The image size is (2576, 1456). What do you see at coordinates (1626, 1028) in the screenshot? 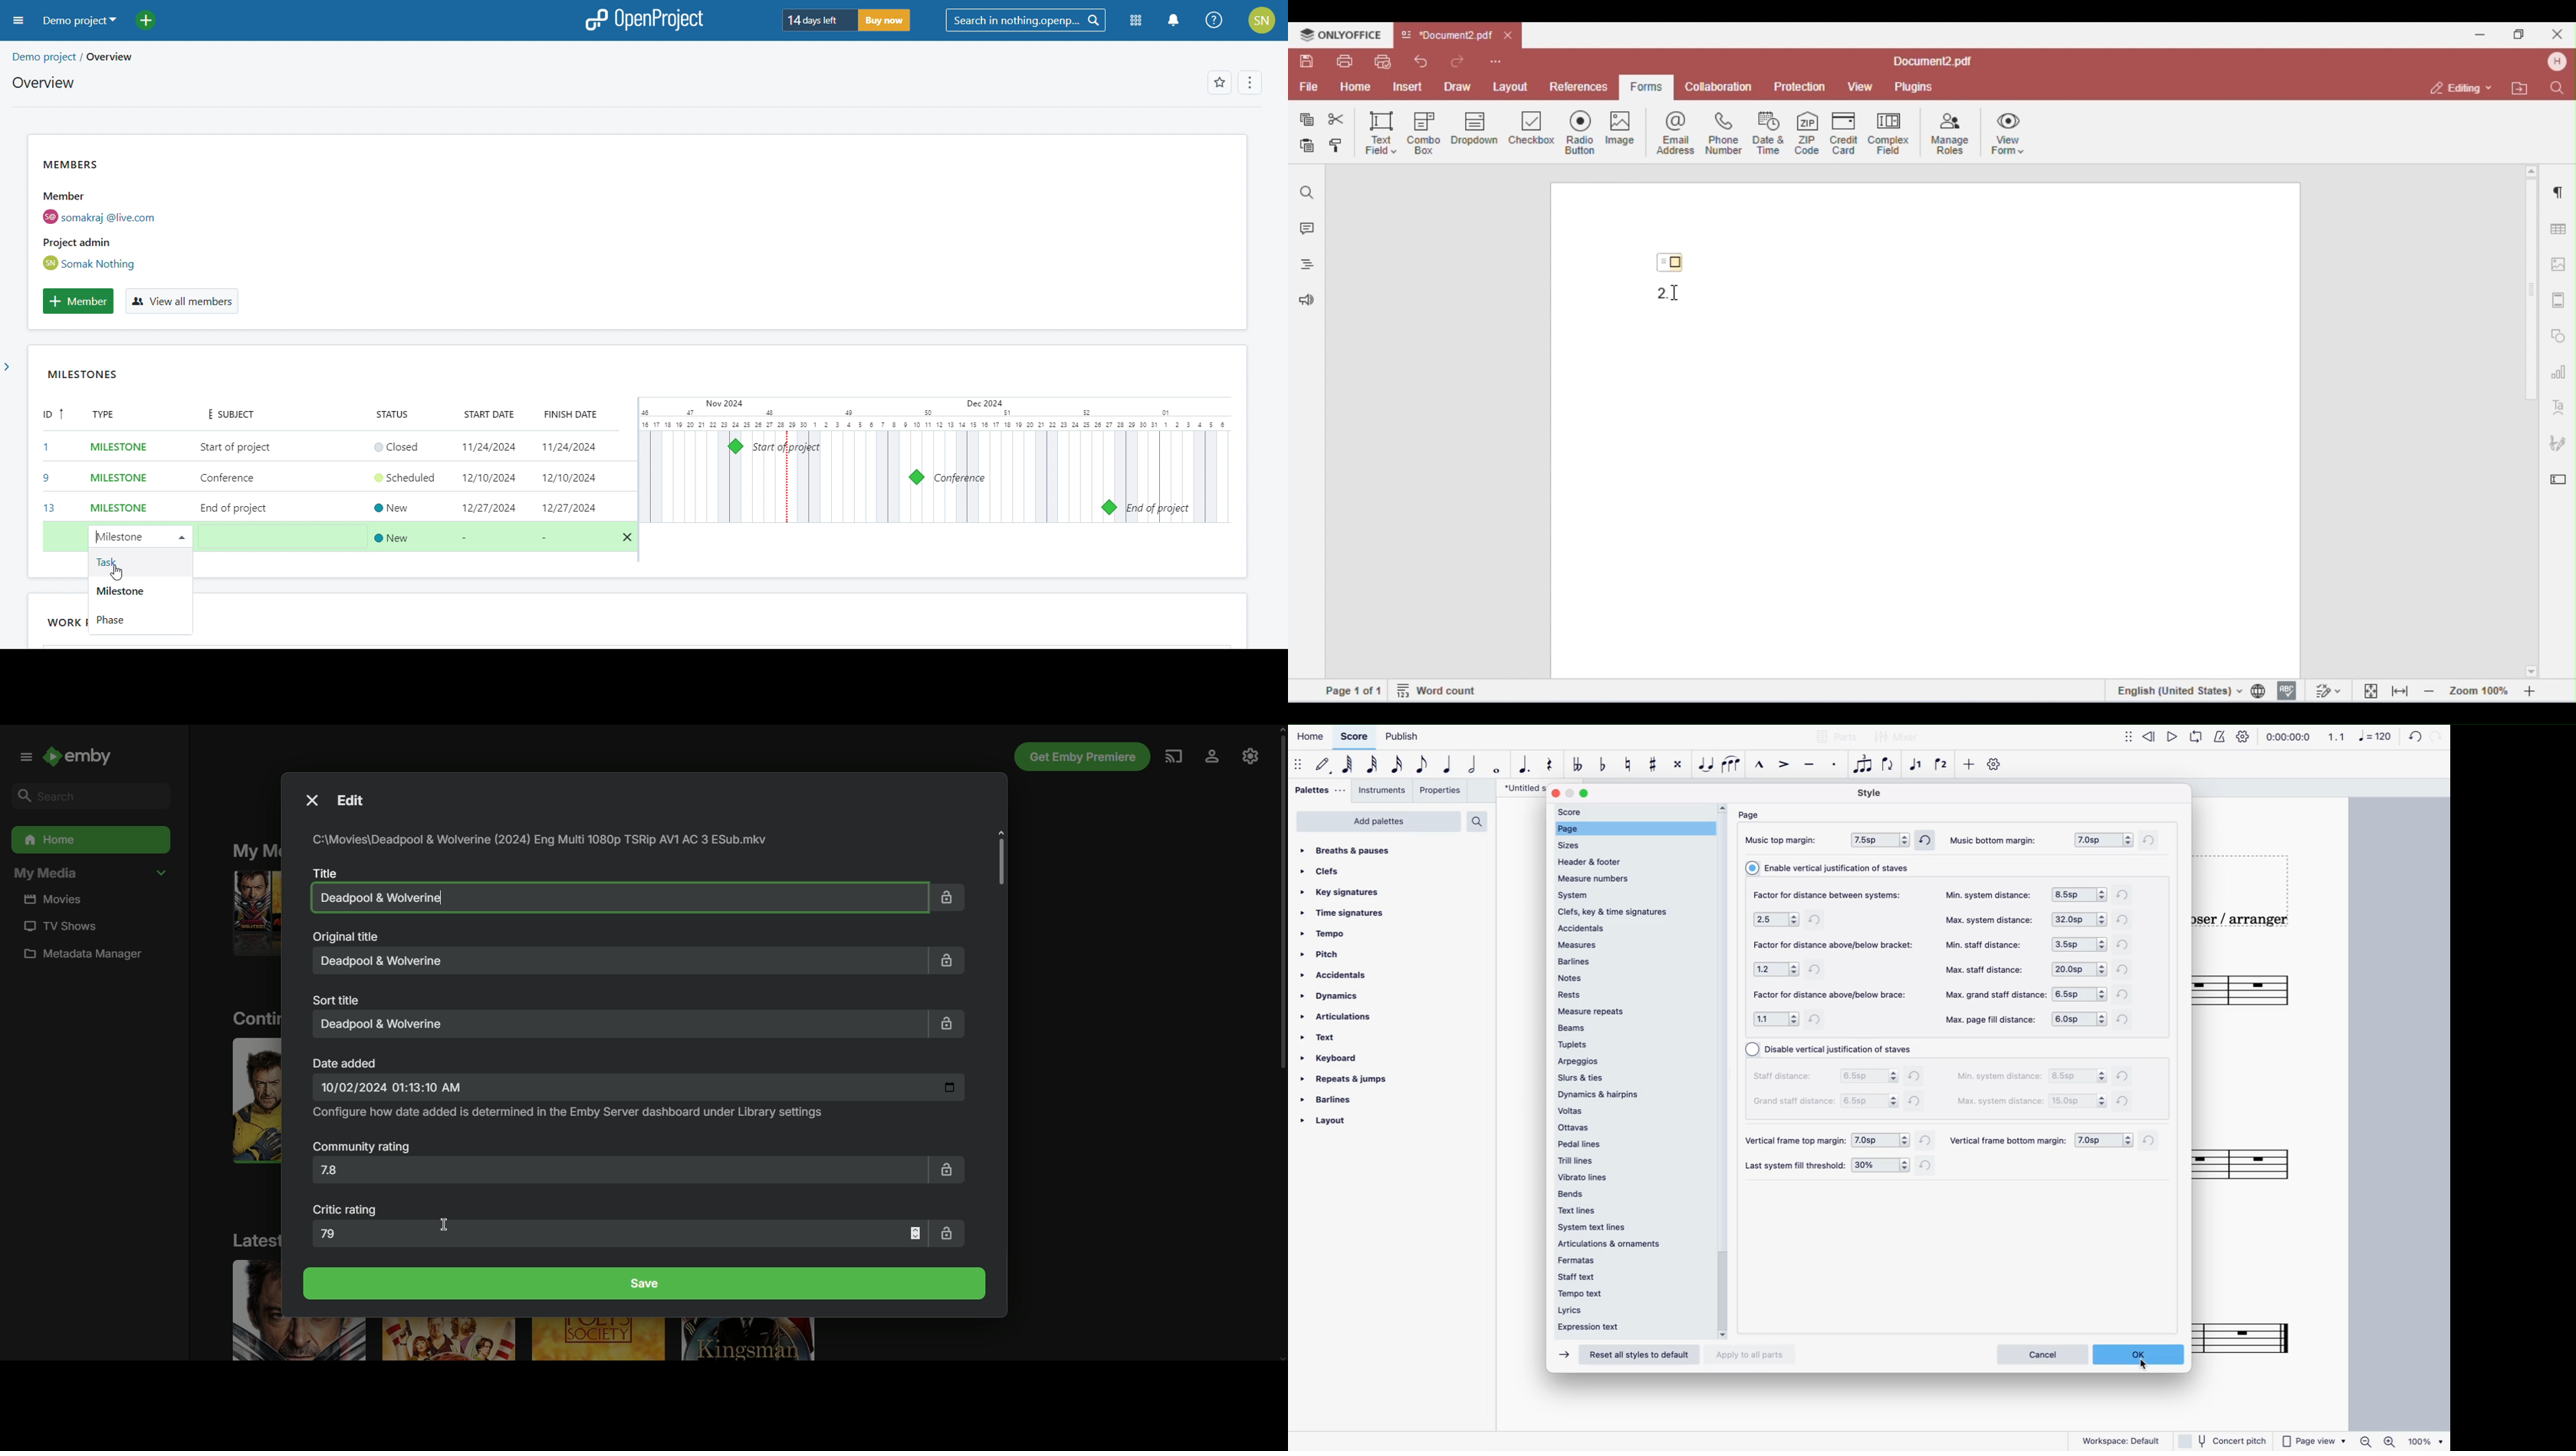
I see `beams` at bounding box center [1626, 1028].